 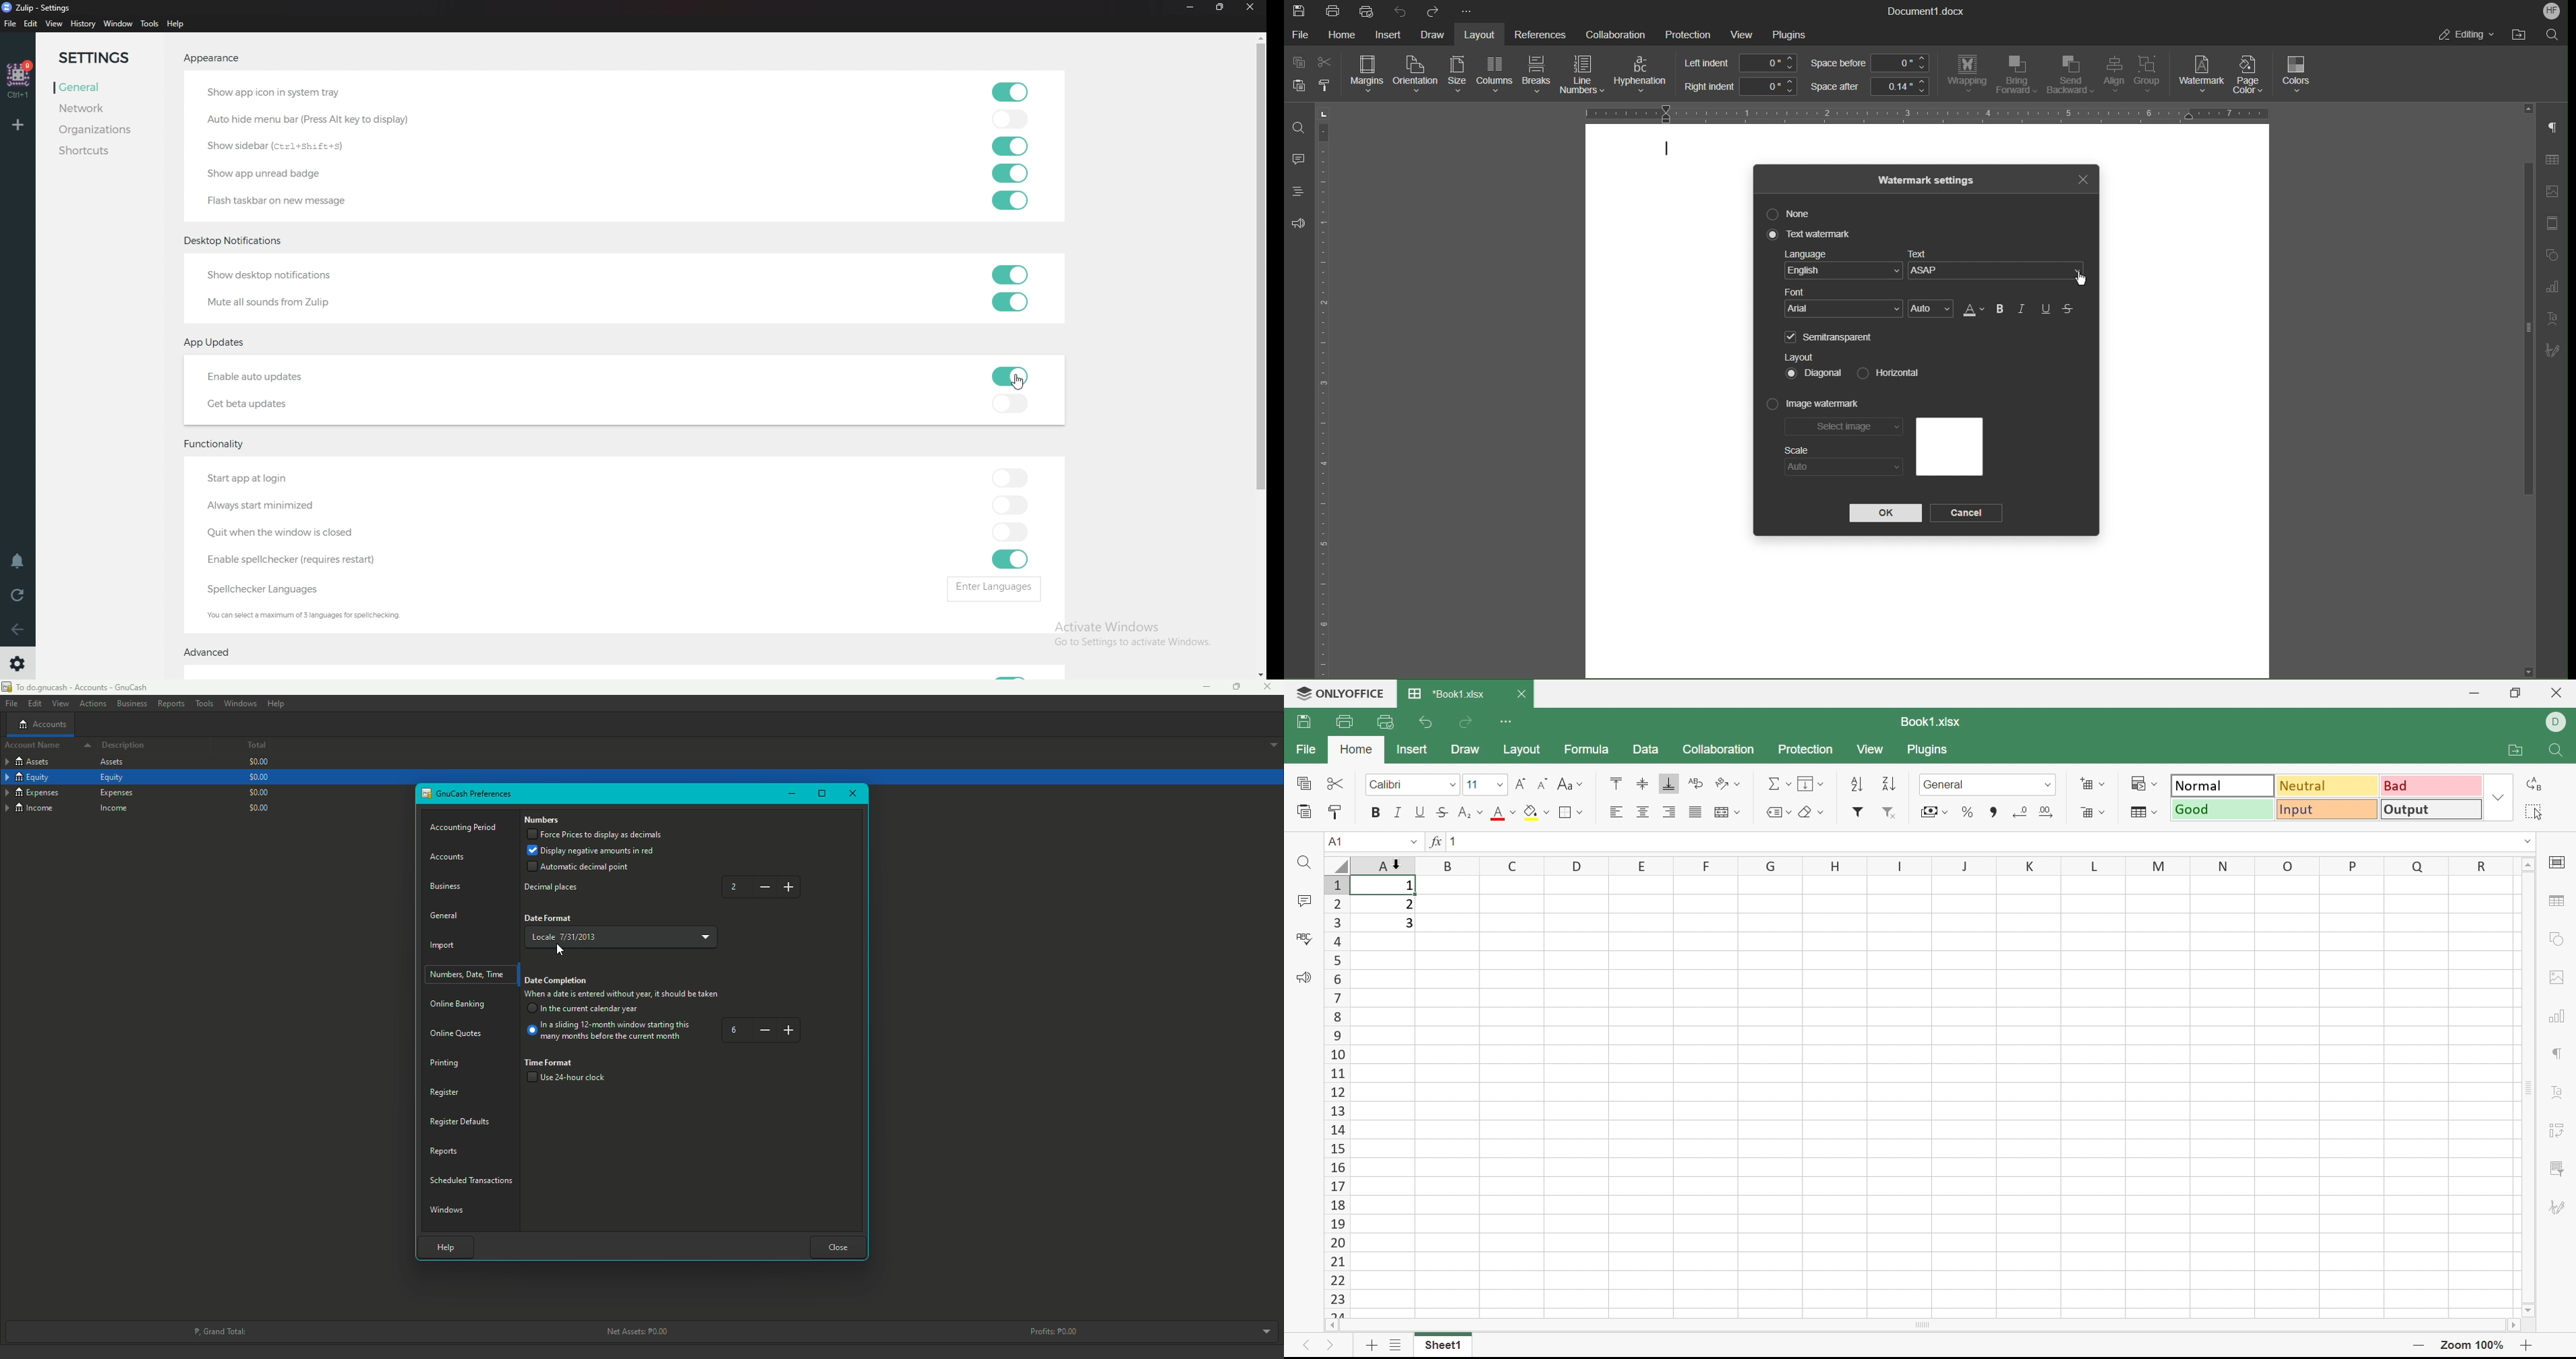 I want to click on Save, so click(x=1300, y=11).